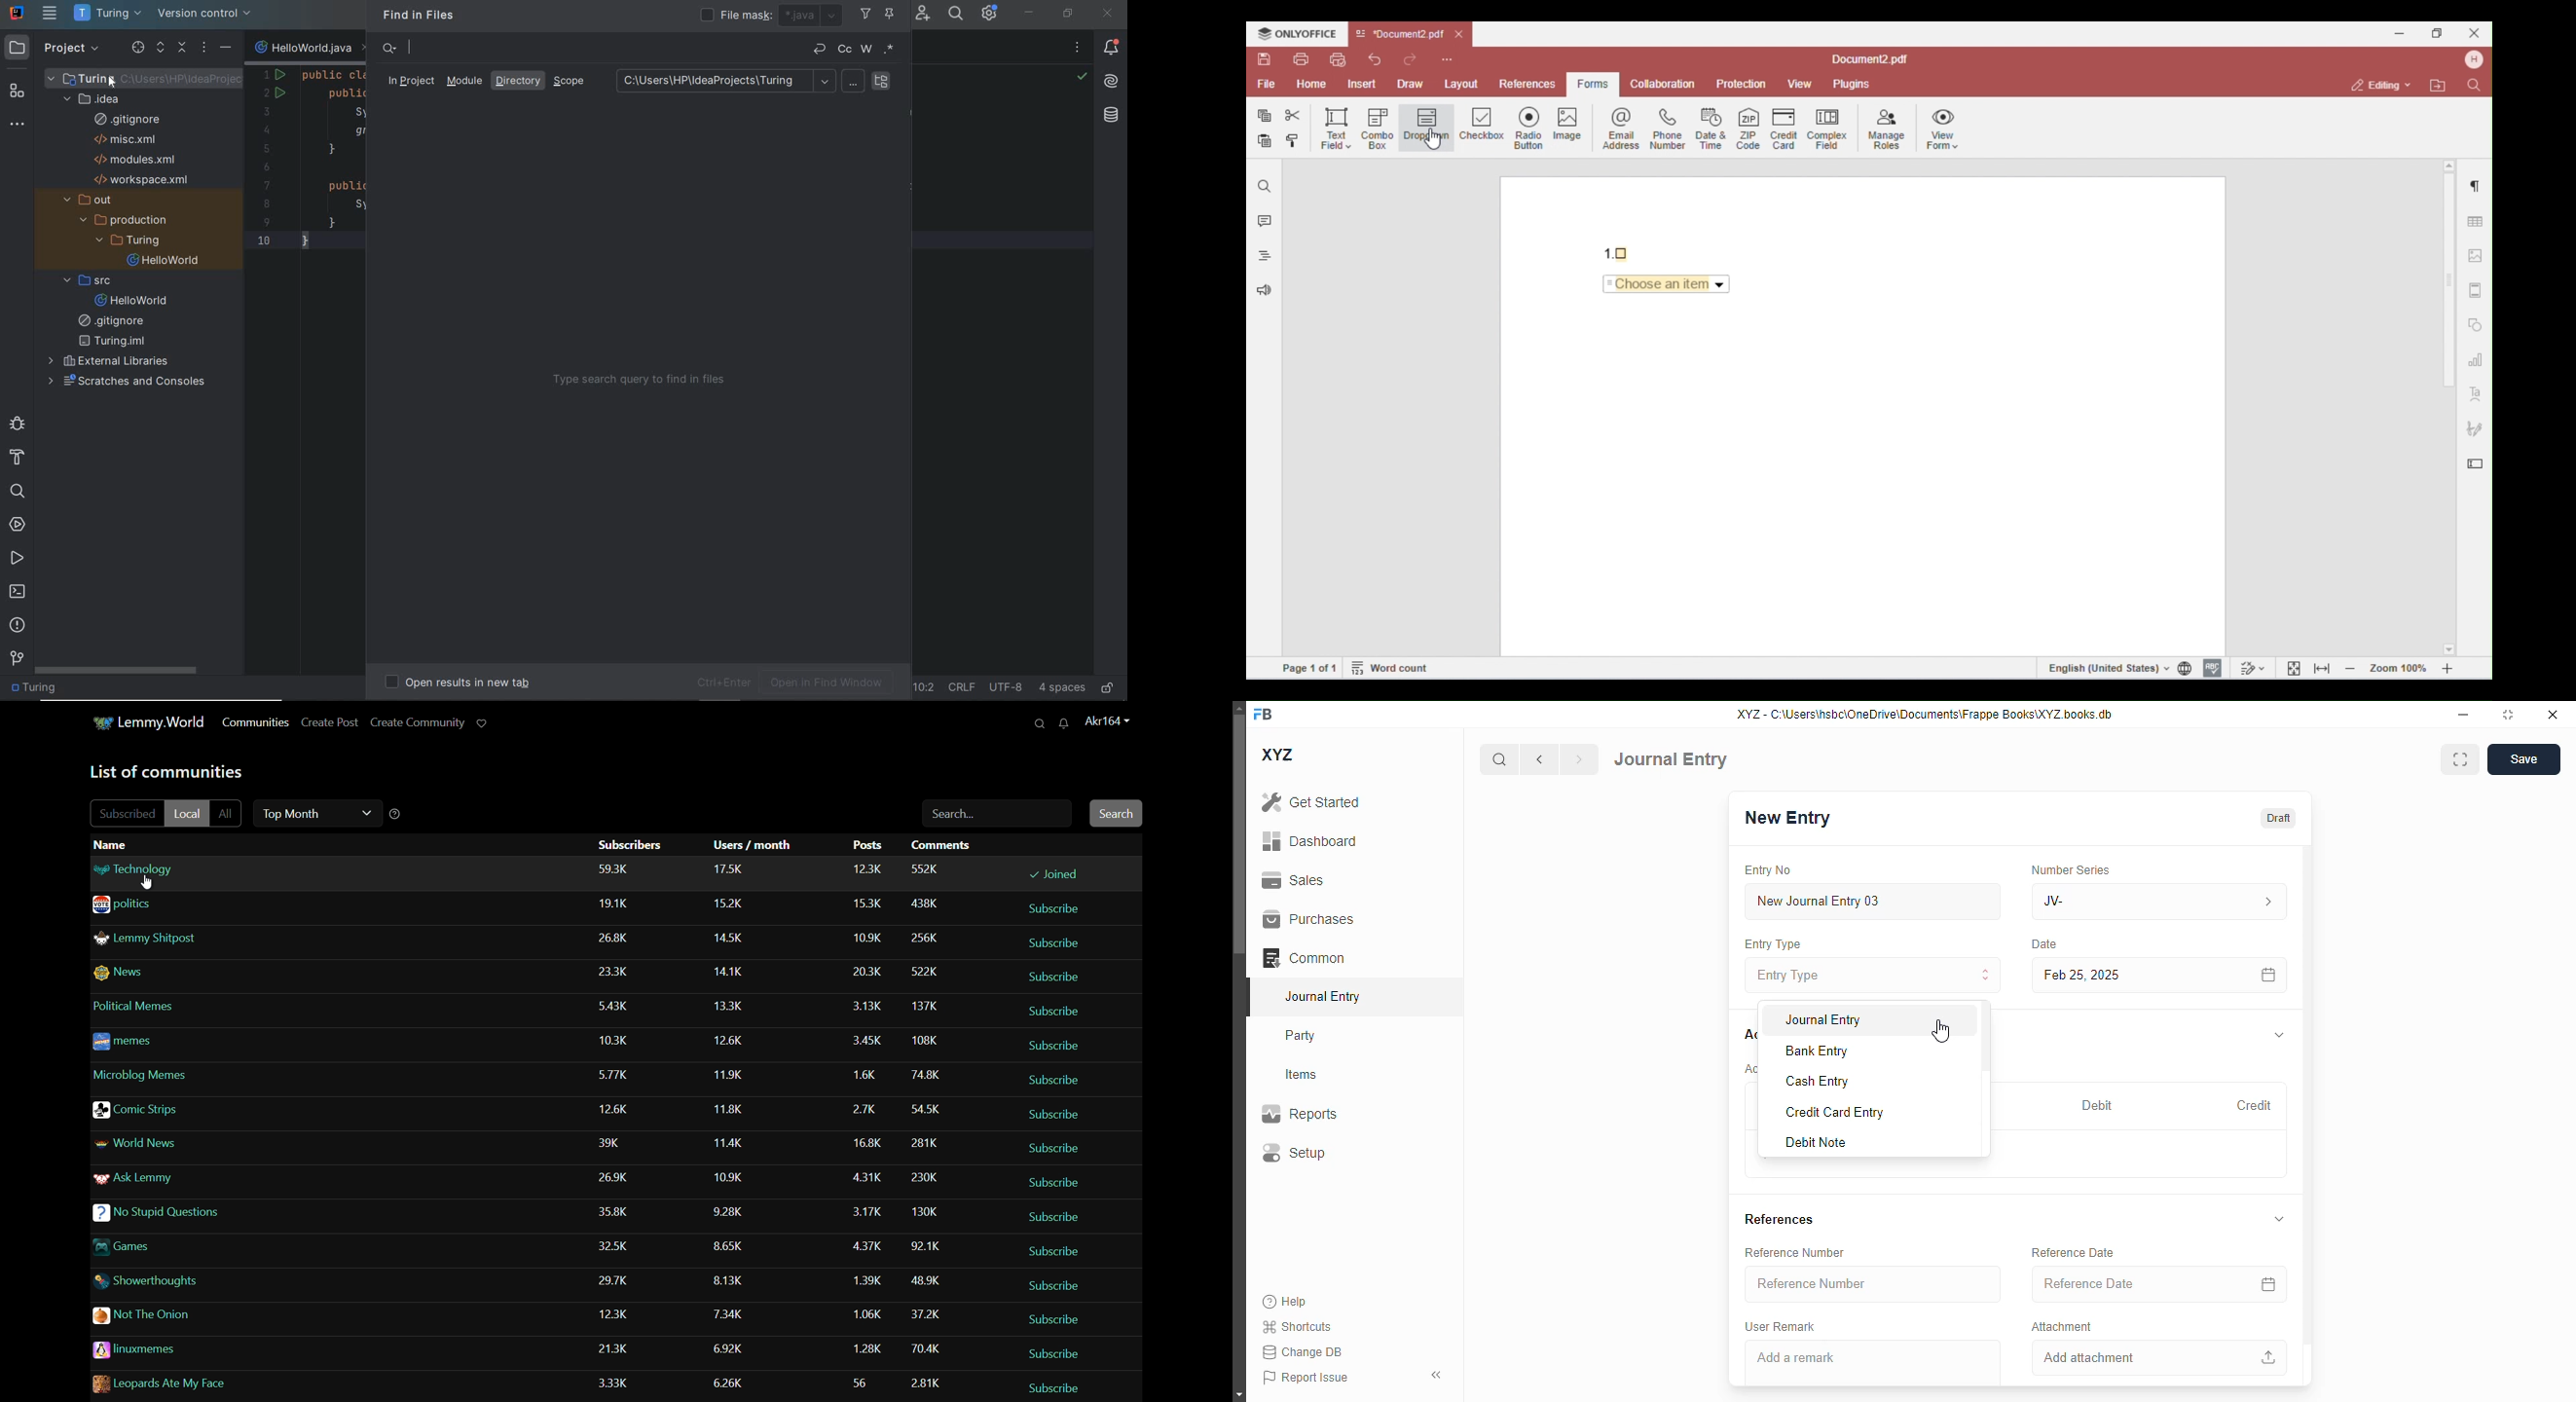 The width and height of the screenshot is (2576, 1428). I want to click on subscribe/unsubscribe, so click(1059, 941).